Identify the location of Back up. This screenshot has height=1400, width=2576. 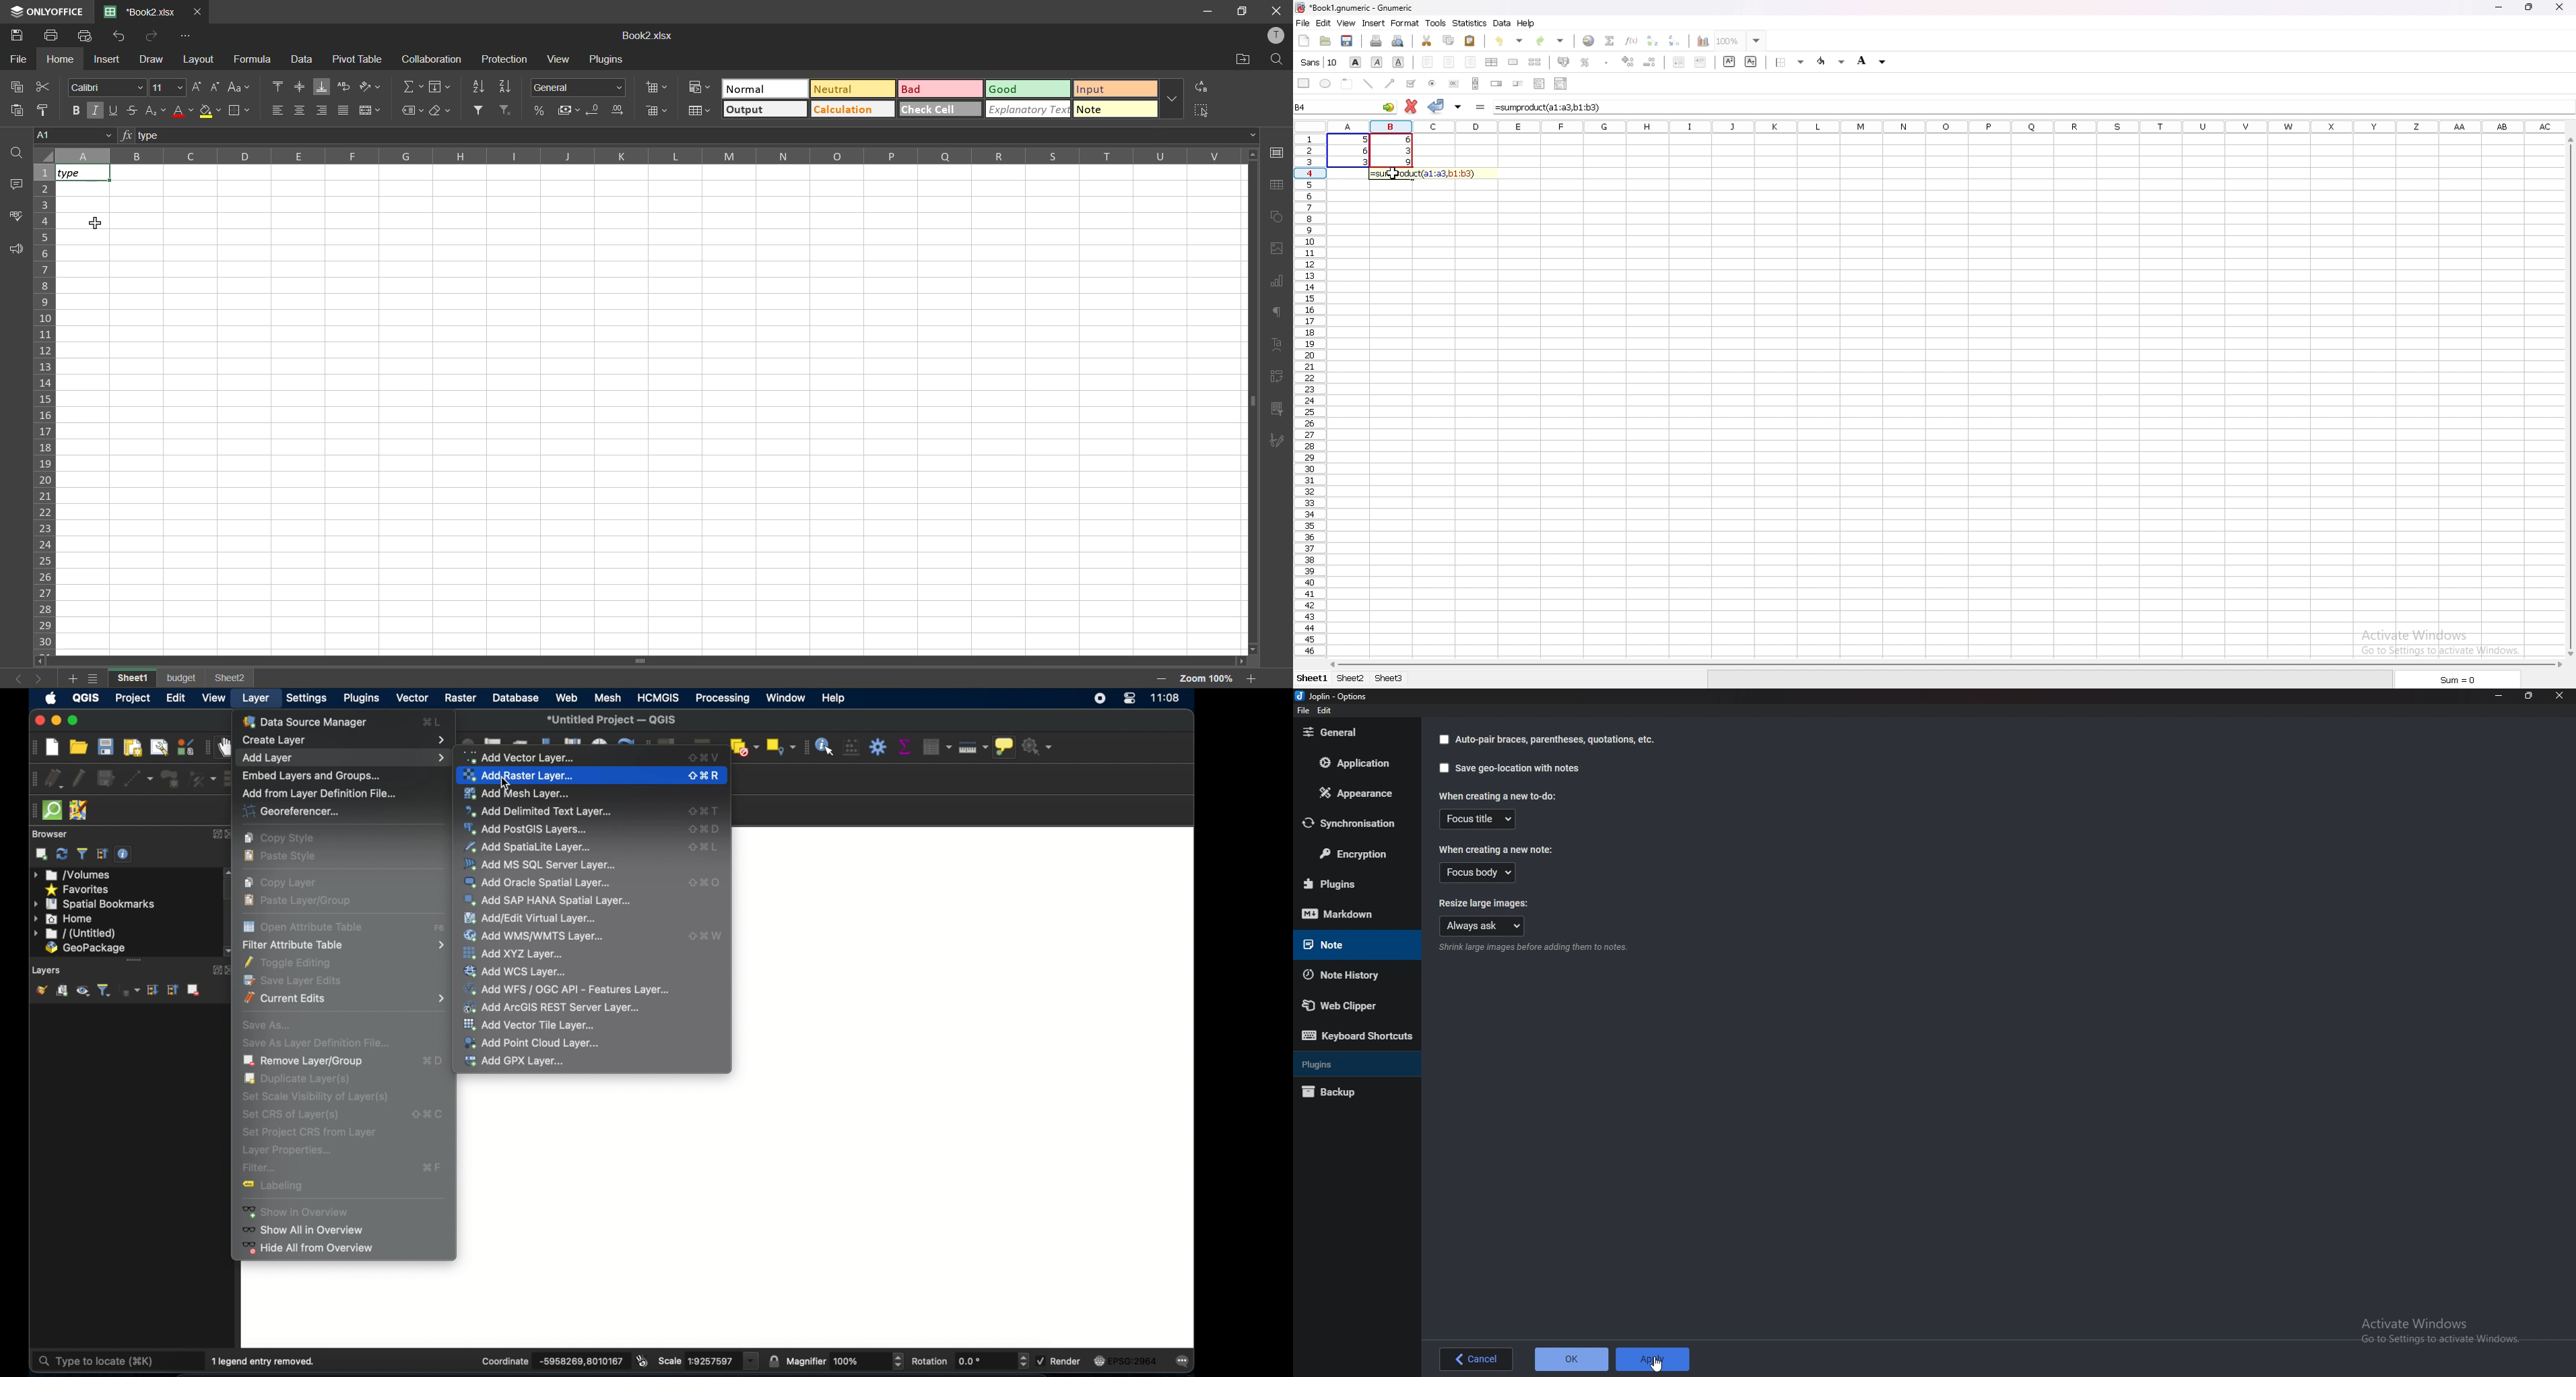
(1345, 1093).